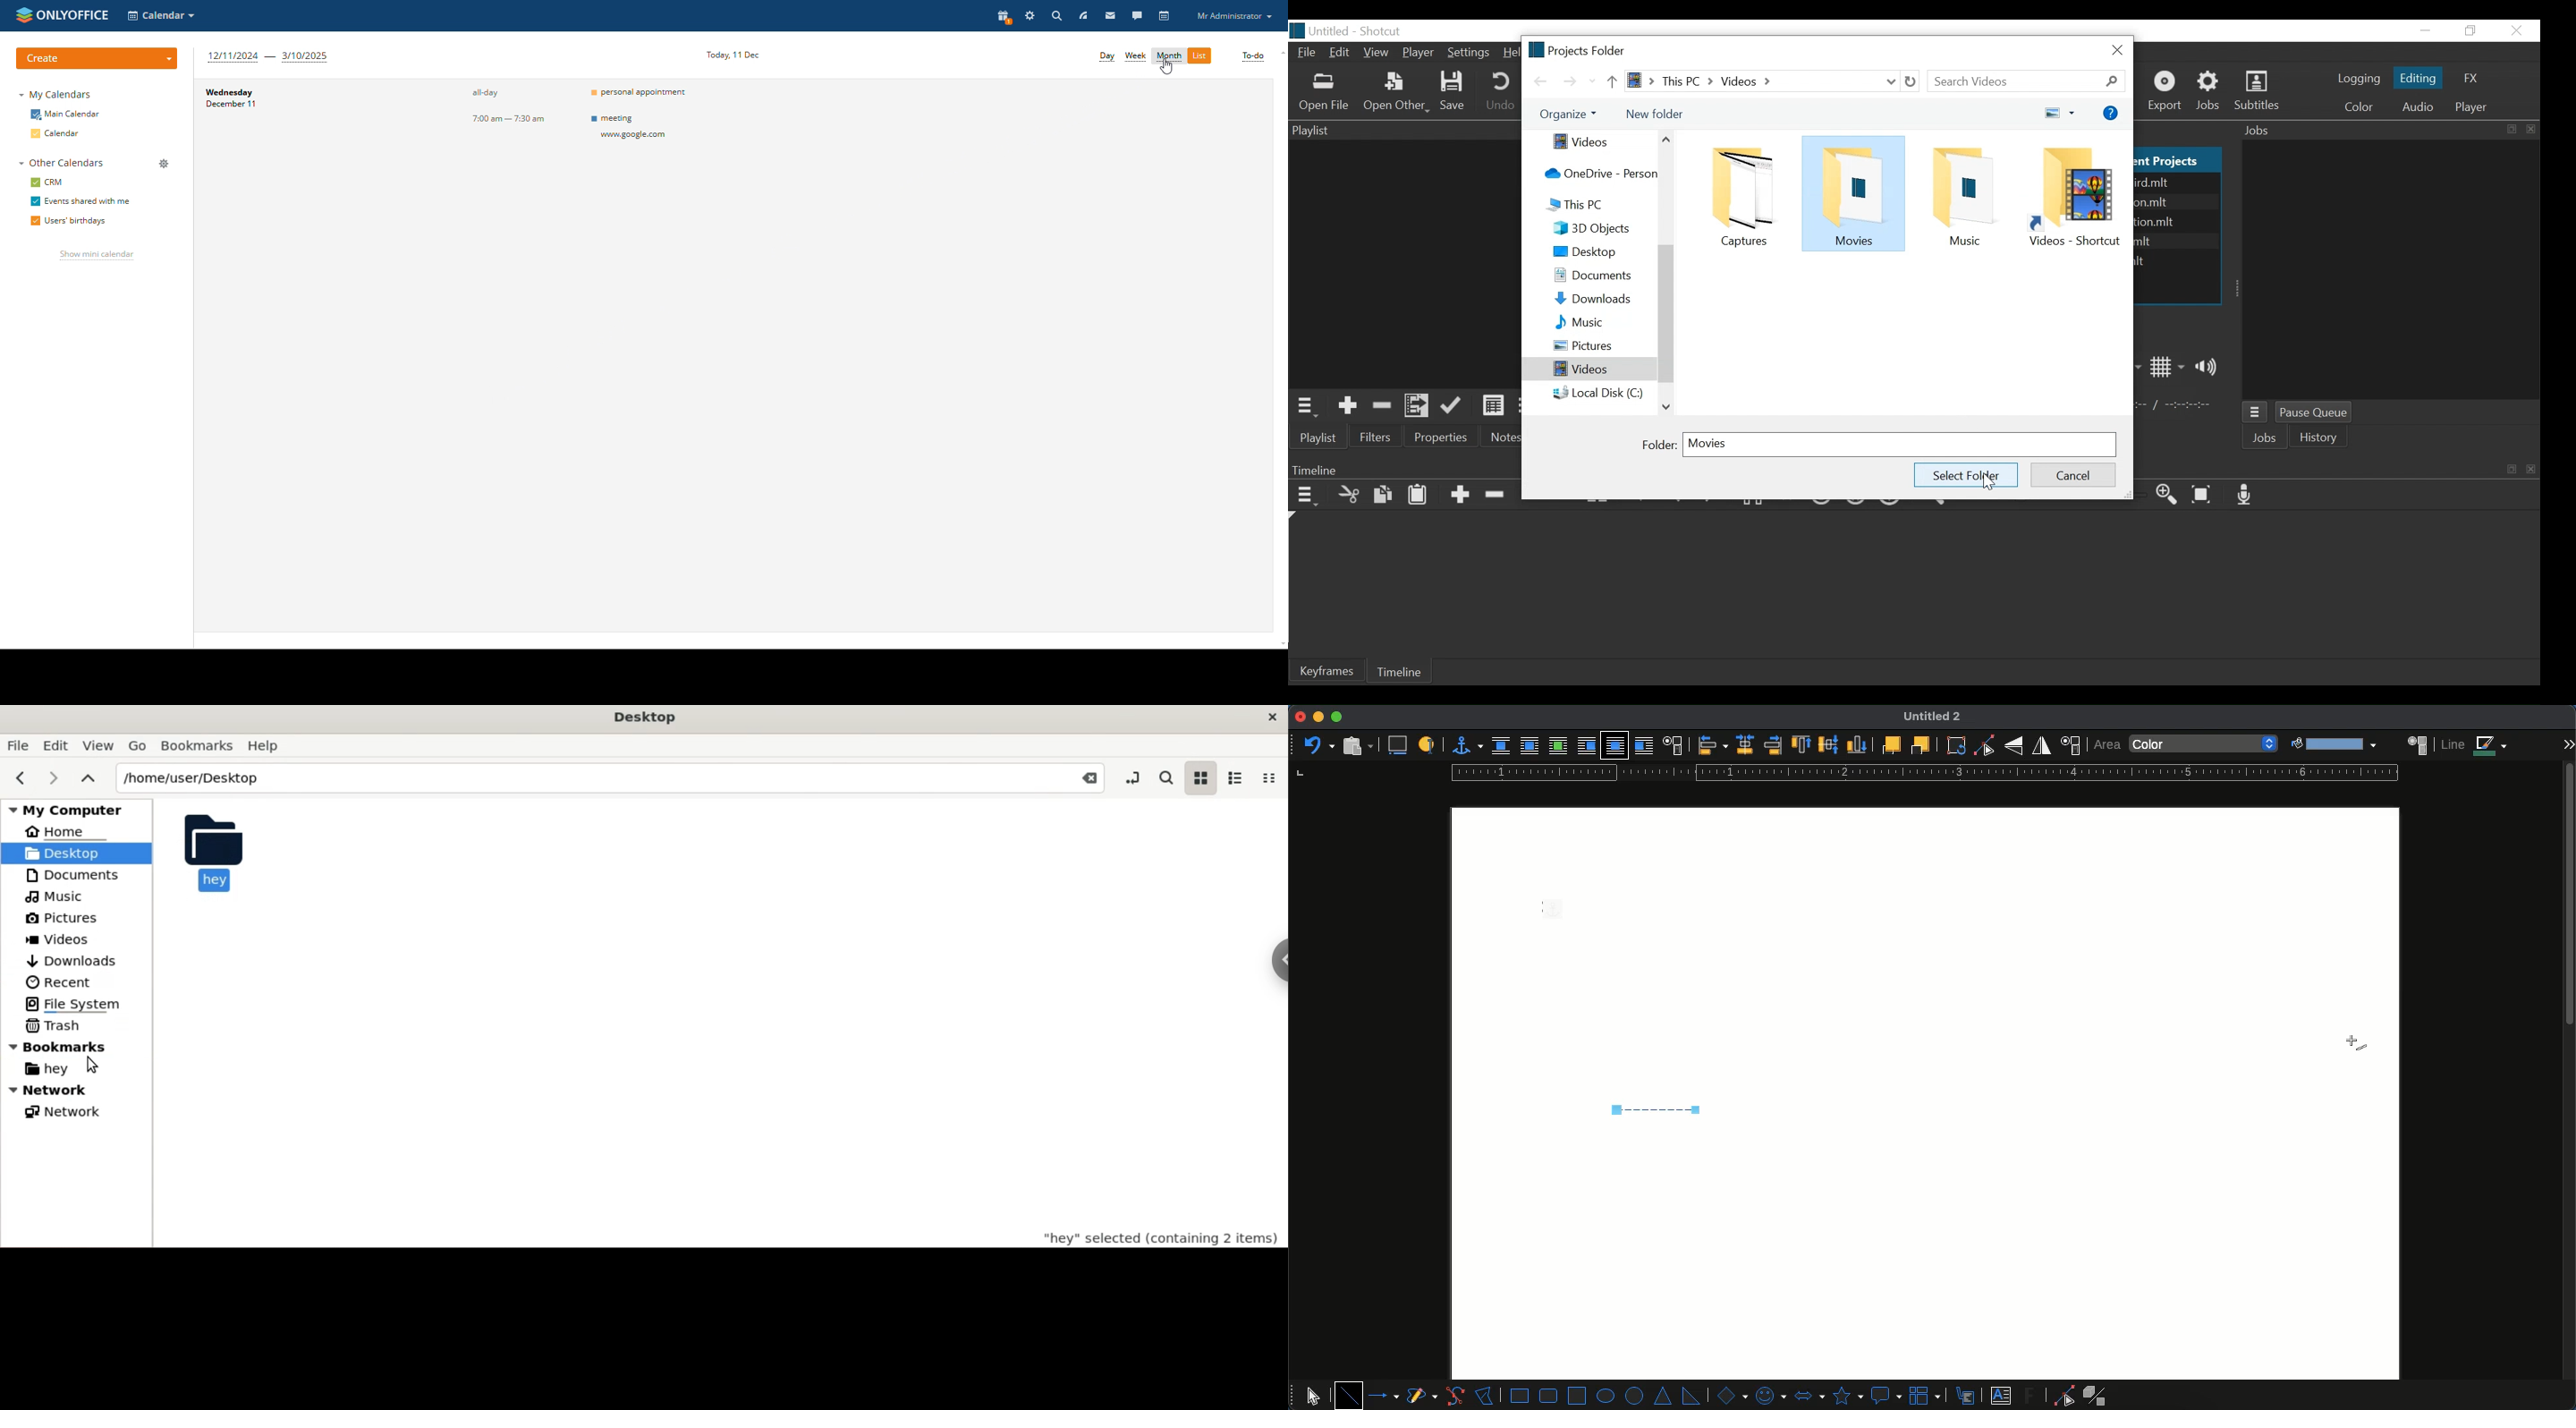  I want to click on flowchart, so click(1927, 1395).